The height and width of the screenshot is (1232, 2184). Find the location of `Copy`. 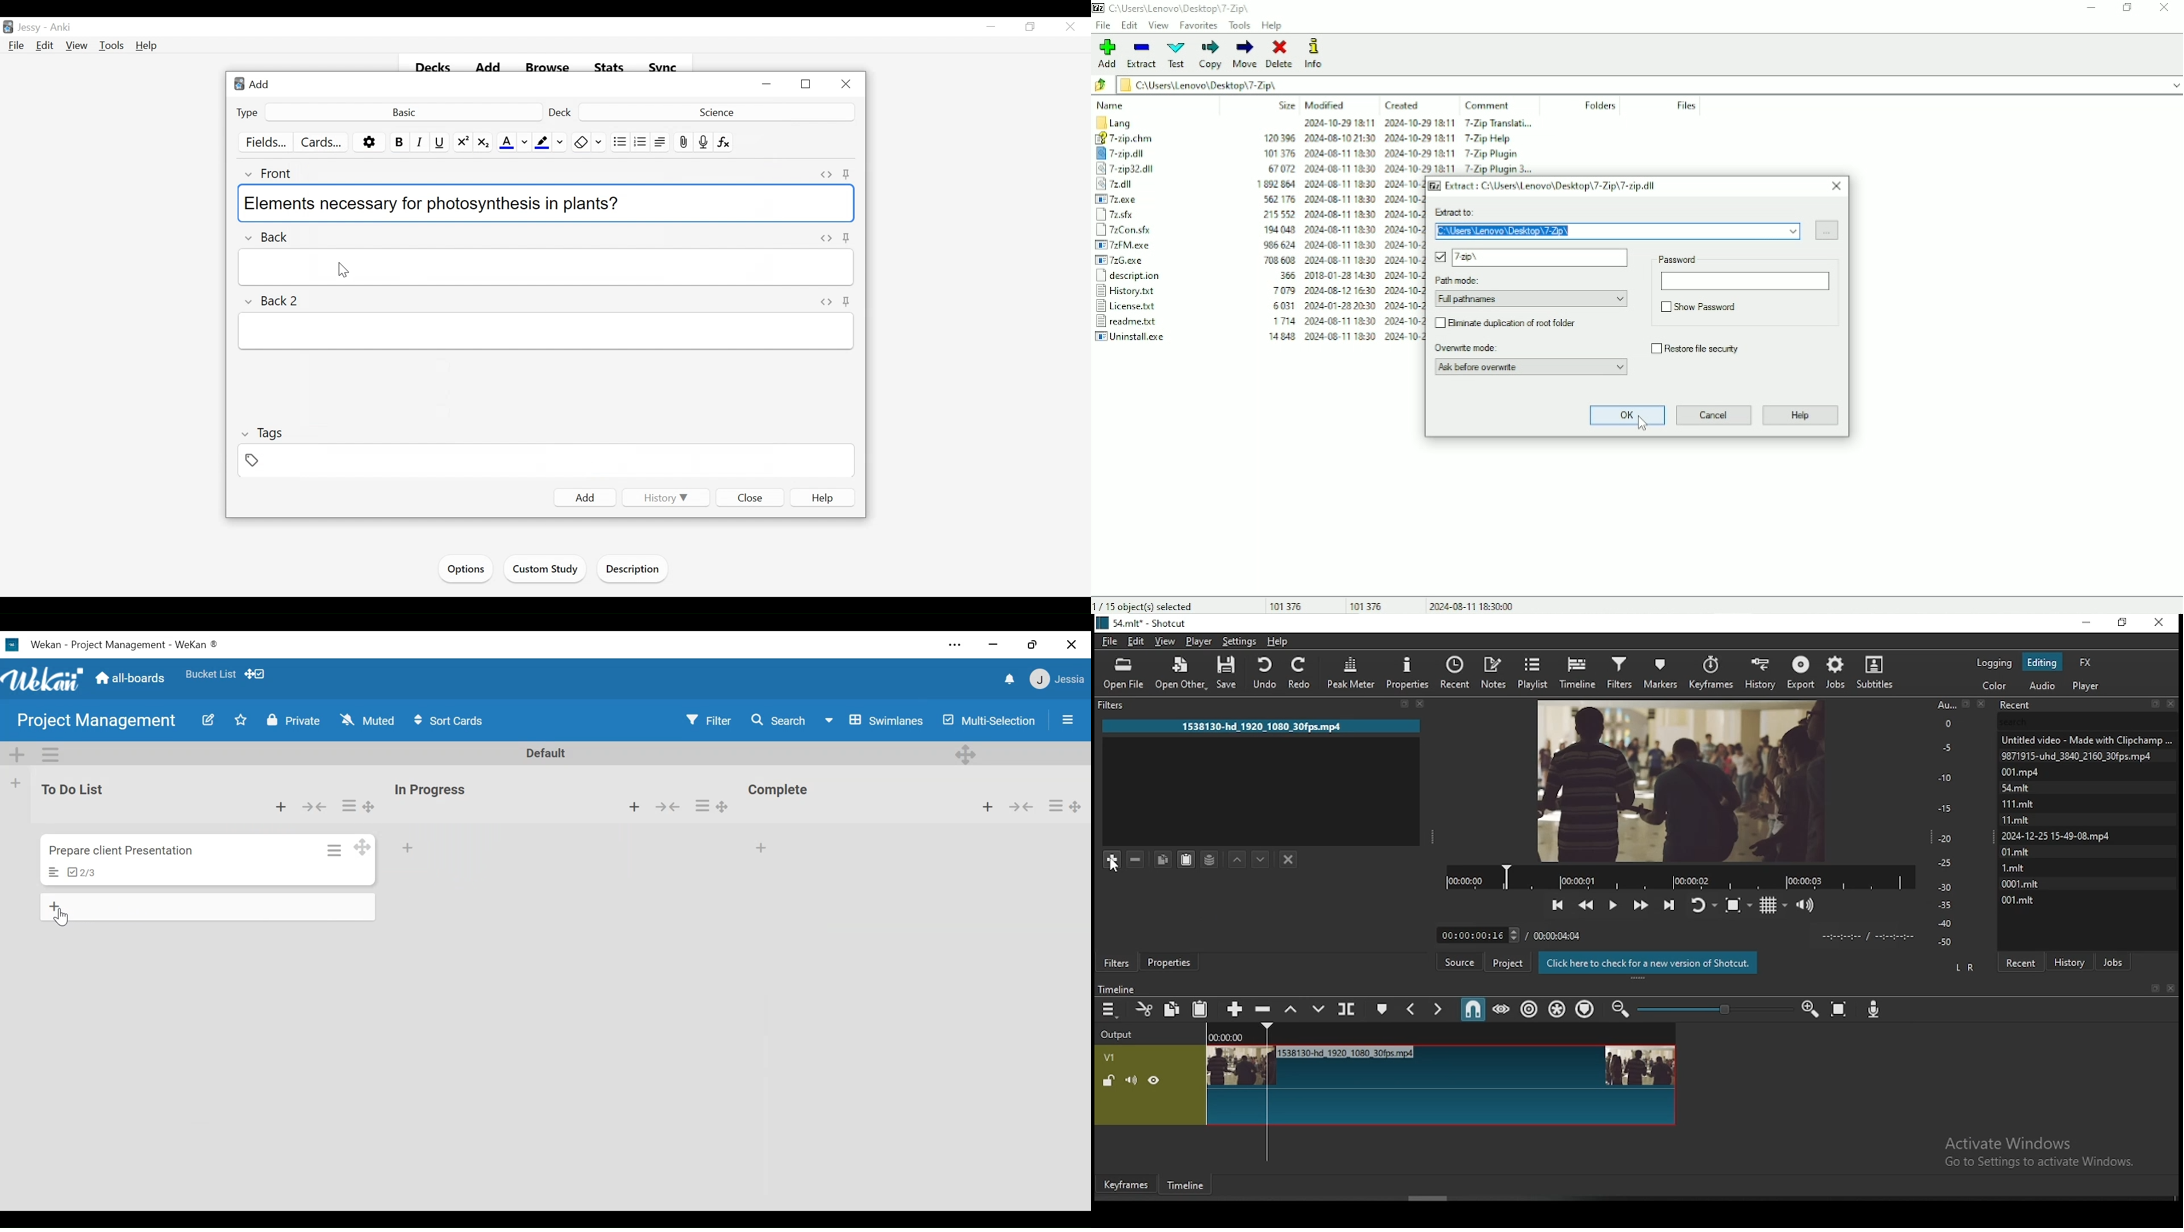

Copy is located at coordinates (1210, 54).